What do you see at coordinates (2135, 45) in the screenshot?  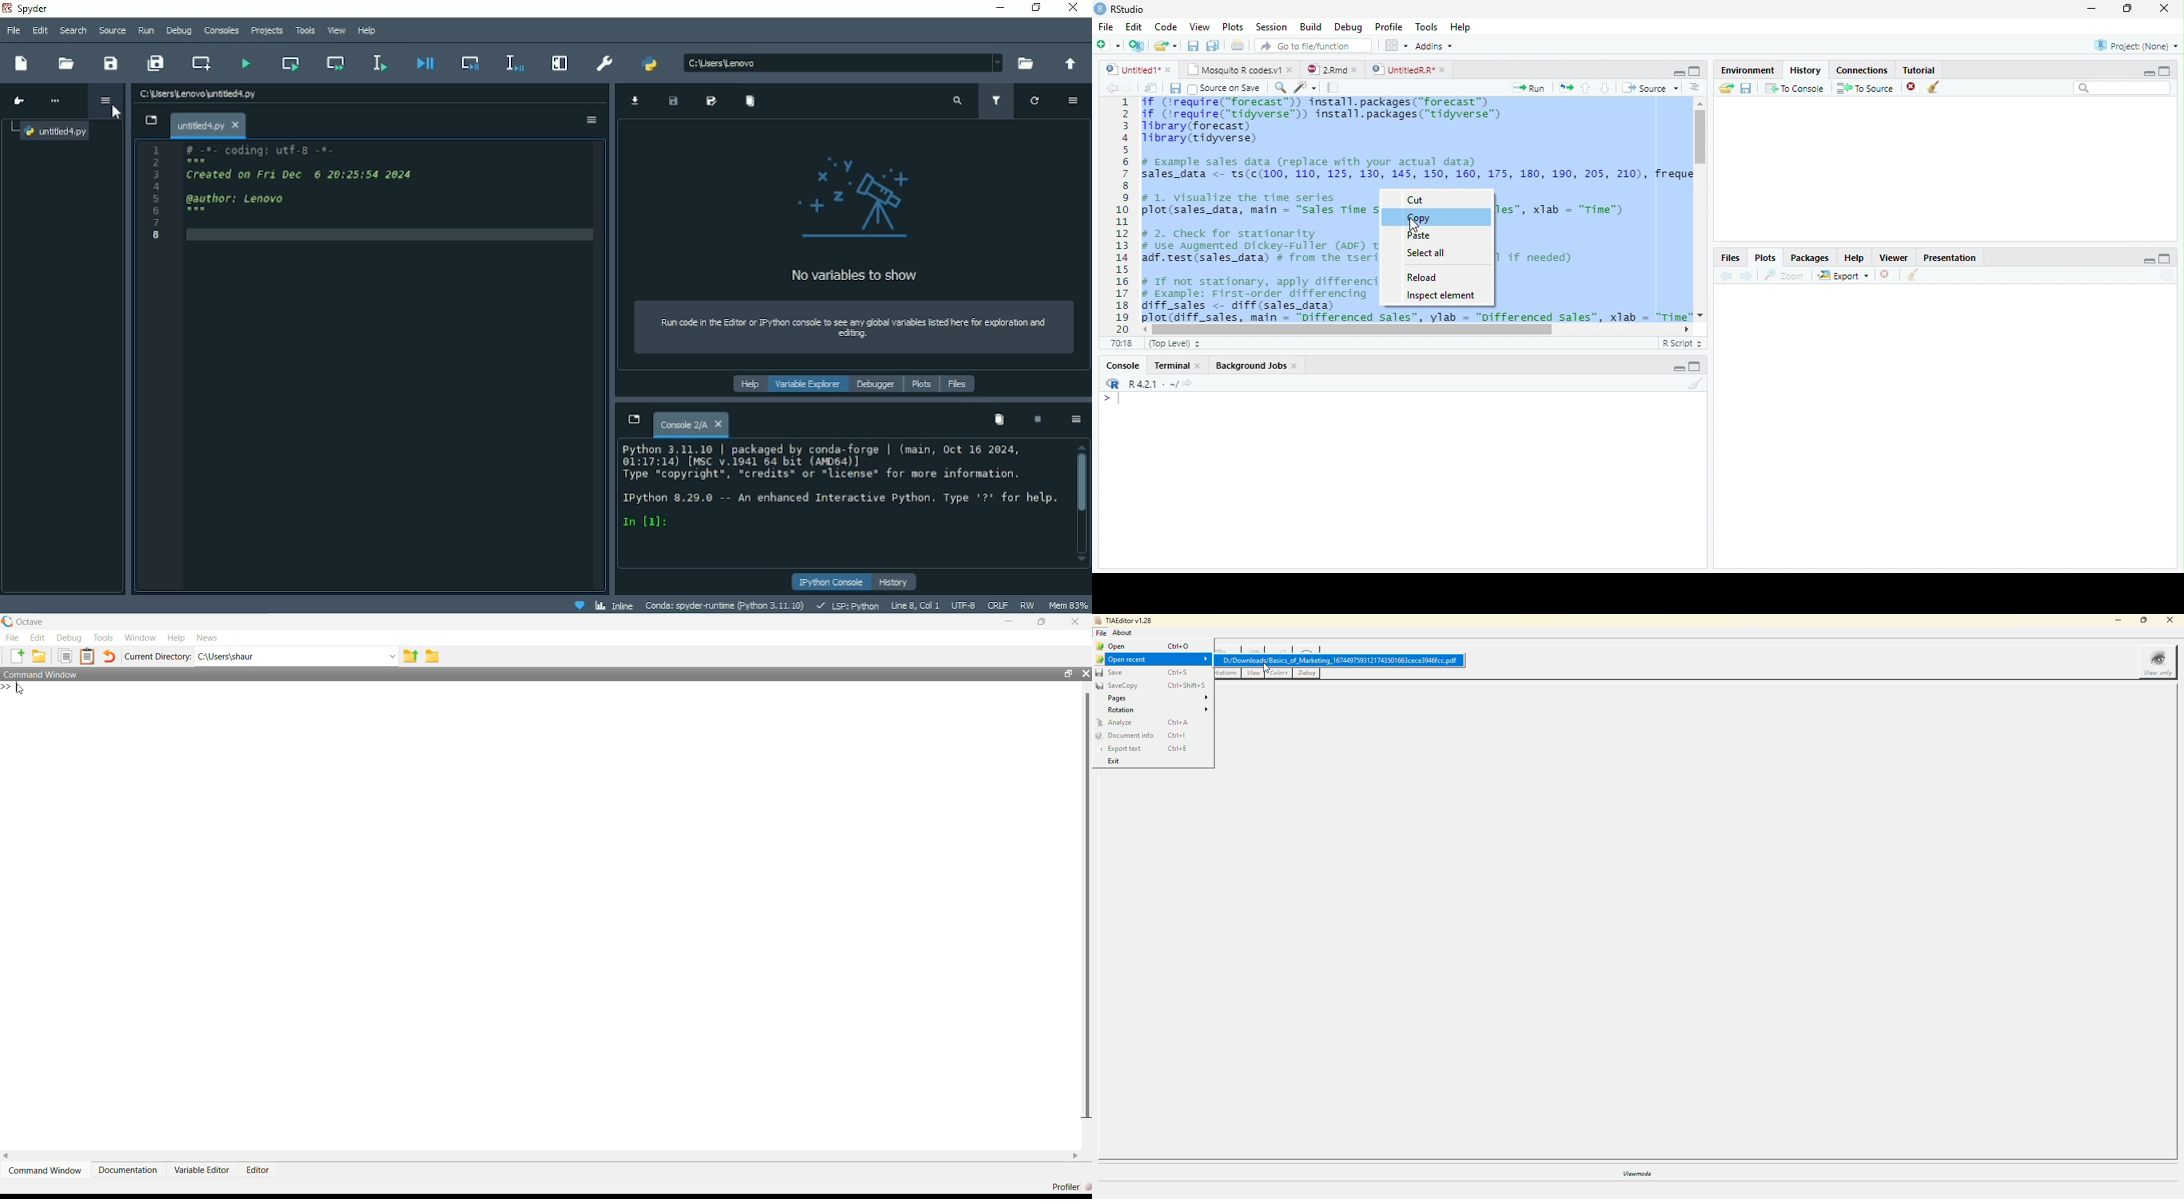 I see `Project(none)` at bounding box center [2135, 45].